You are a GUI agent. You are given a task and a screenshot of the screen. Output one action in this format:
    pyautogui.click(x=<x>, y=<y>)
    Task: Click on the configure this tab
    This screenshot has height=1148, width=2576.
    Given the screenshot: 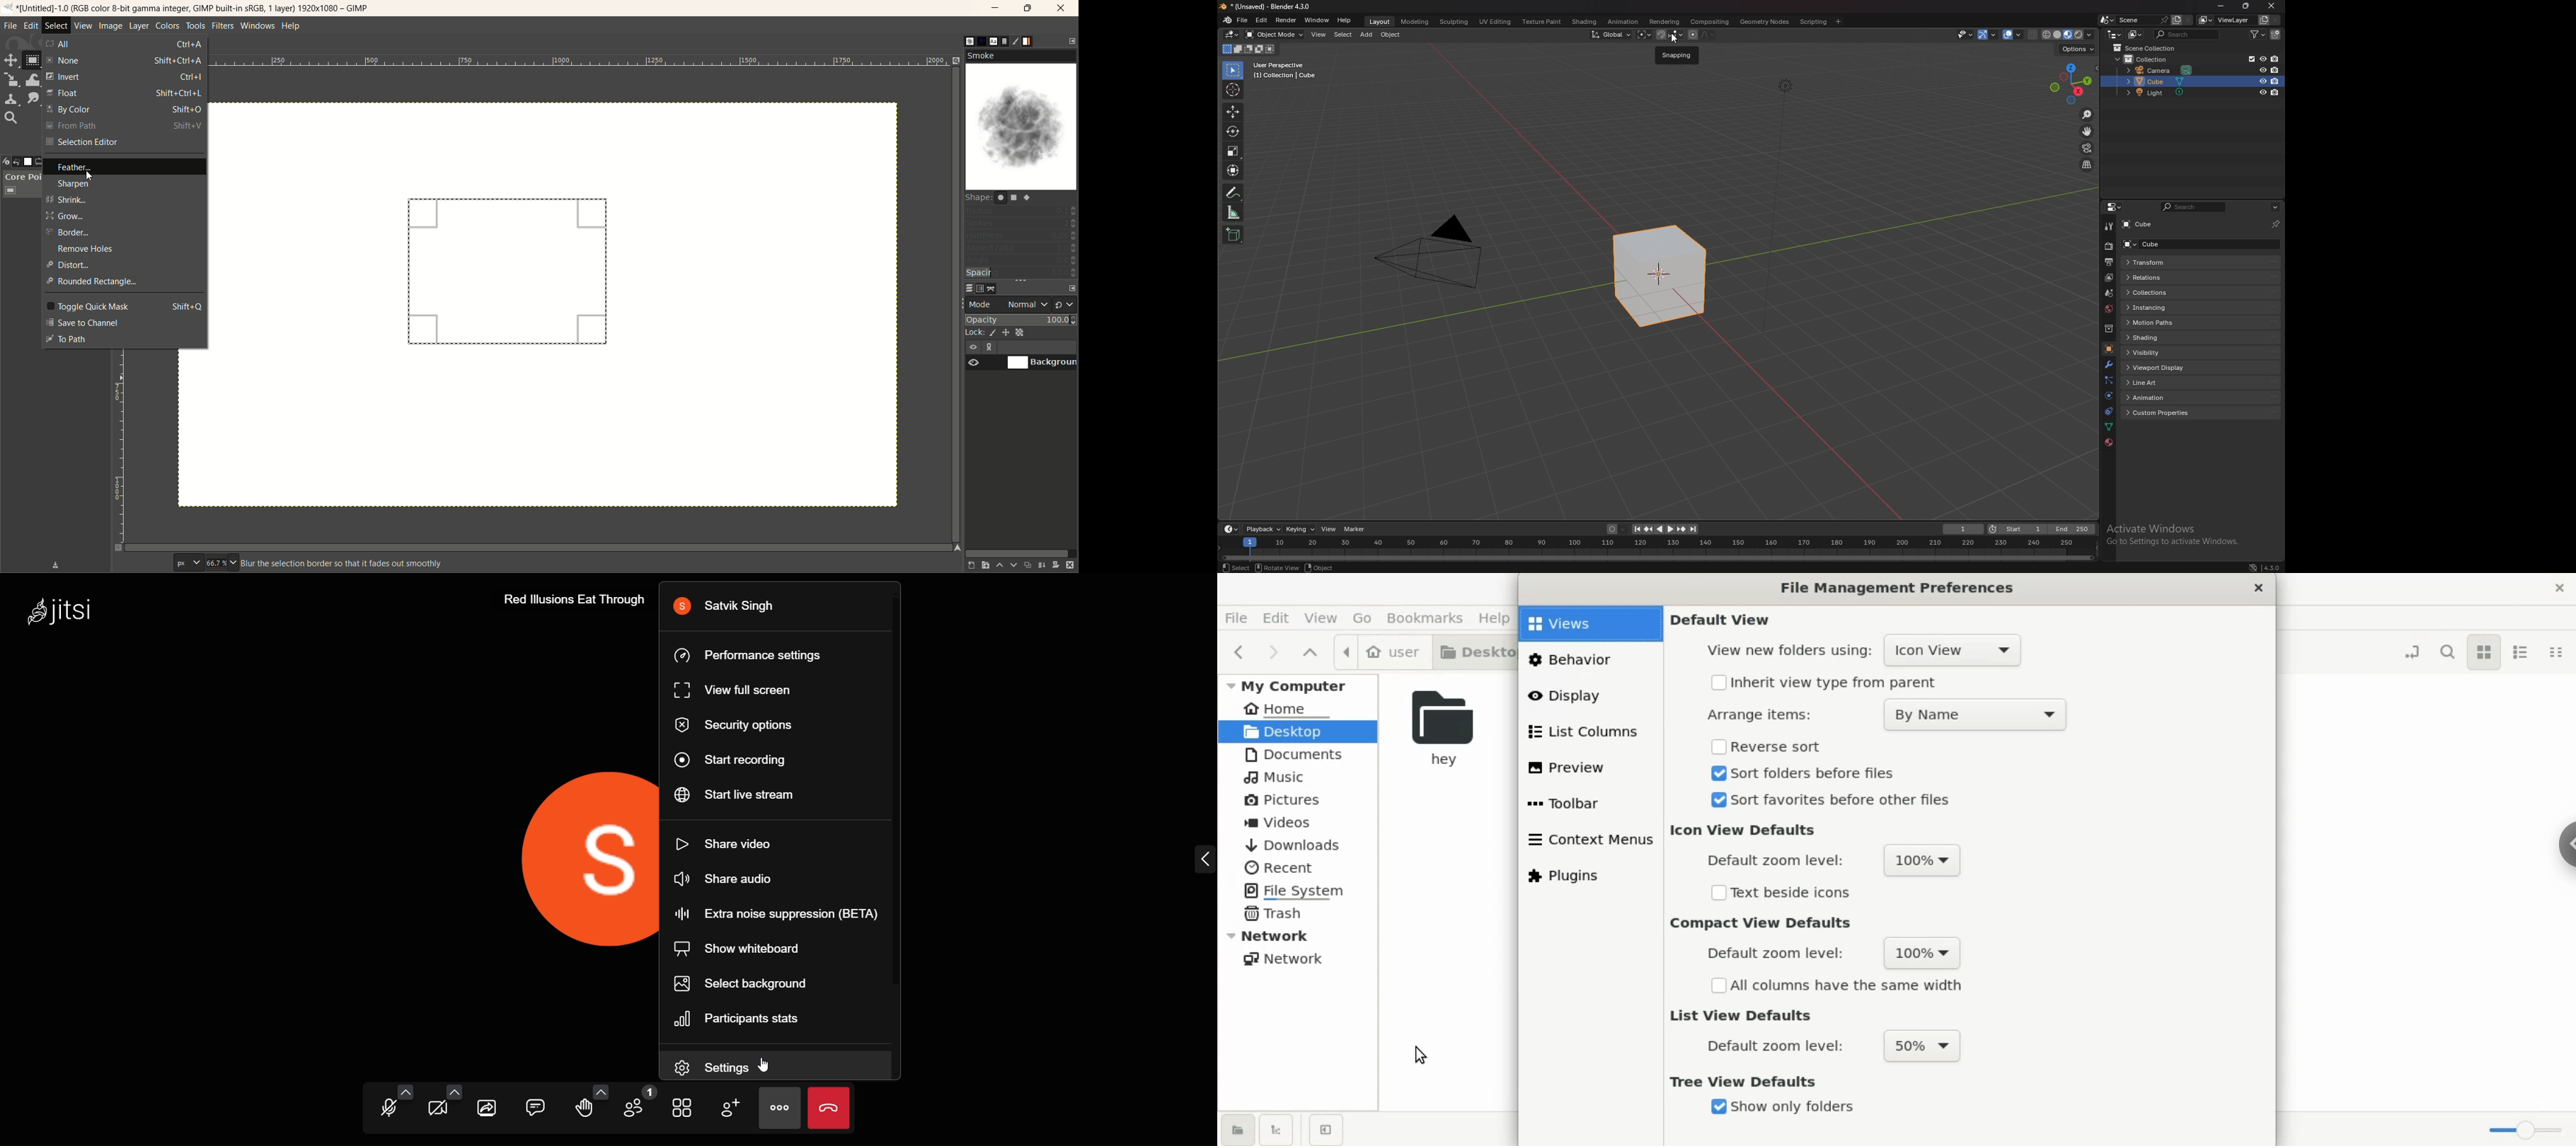 What is the action you would take?
    pyautogui.click(x=1071, y=41)
    